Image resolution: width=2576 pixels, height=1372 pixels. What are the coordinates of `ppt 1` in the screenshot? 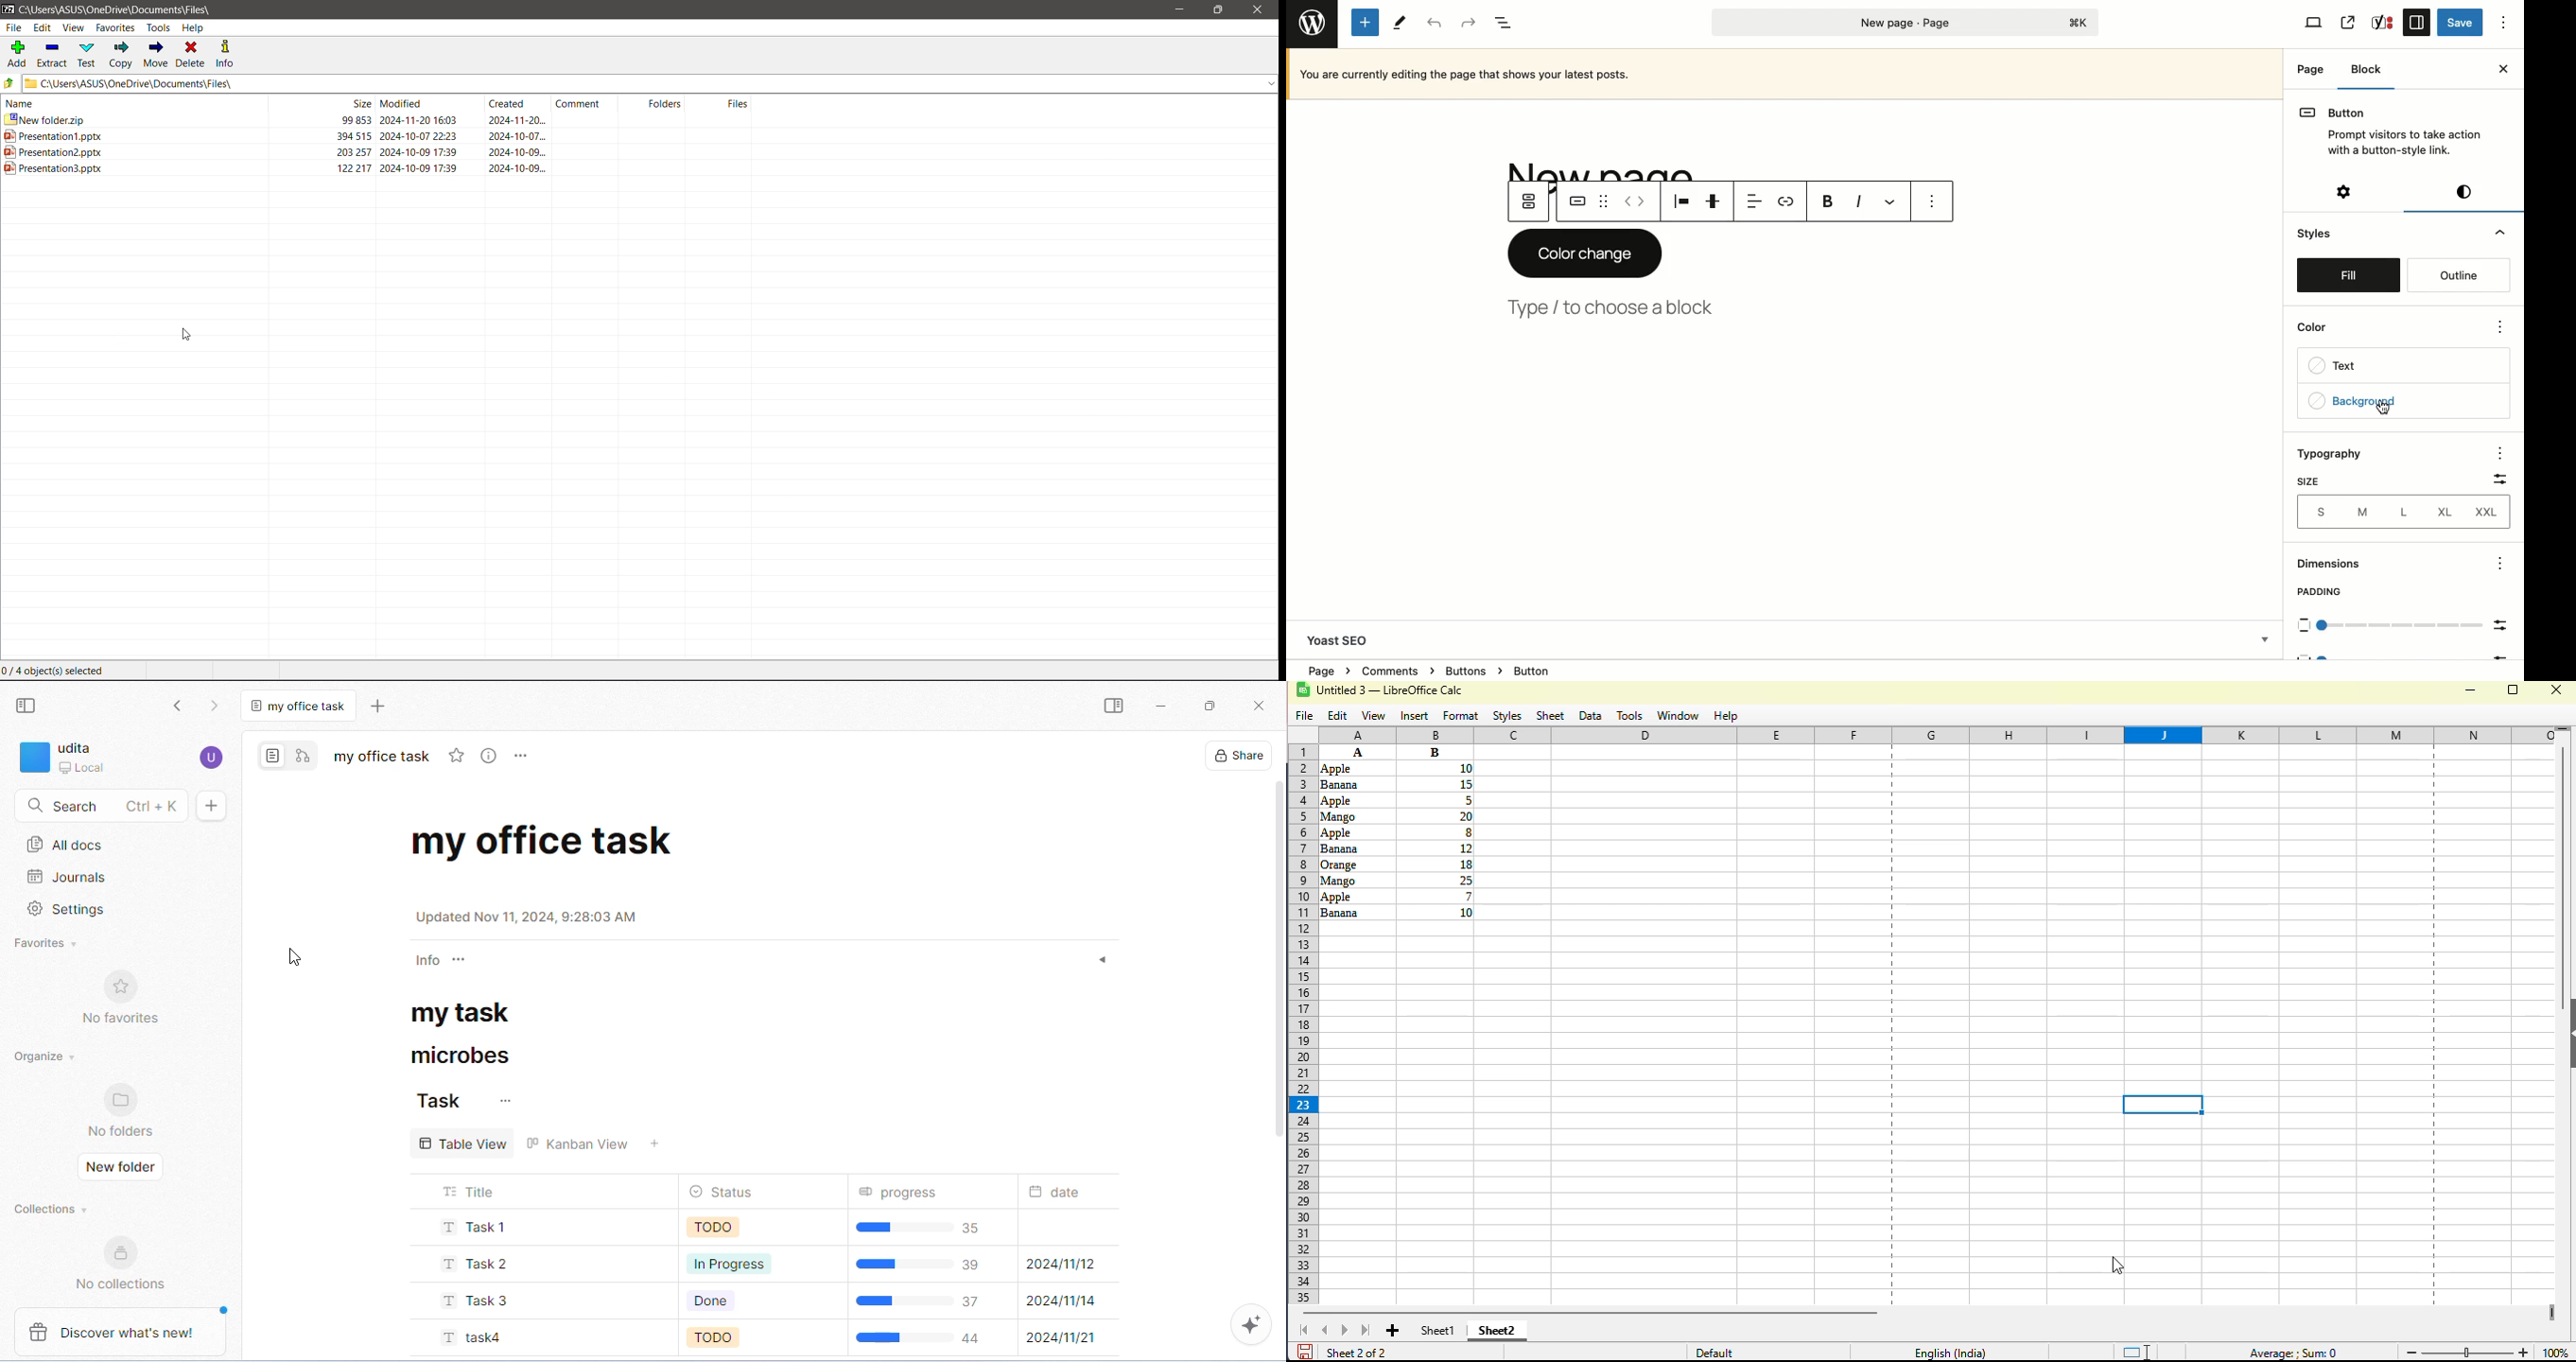 It's located at (378, 135).